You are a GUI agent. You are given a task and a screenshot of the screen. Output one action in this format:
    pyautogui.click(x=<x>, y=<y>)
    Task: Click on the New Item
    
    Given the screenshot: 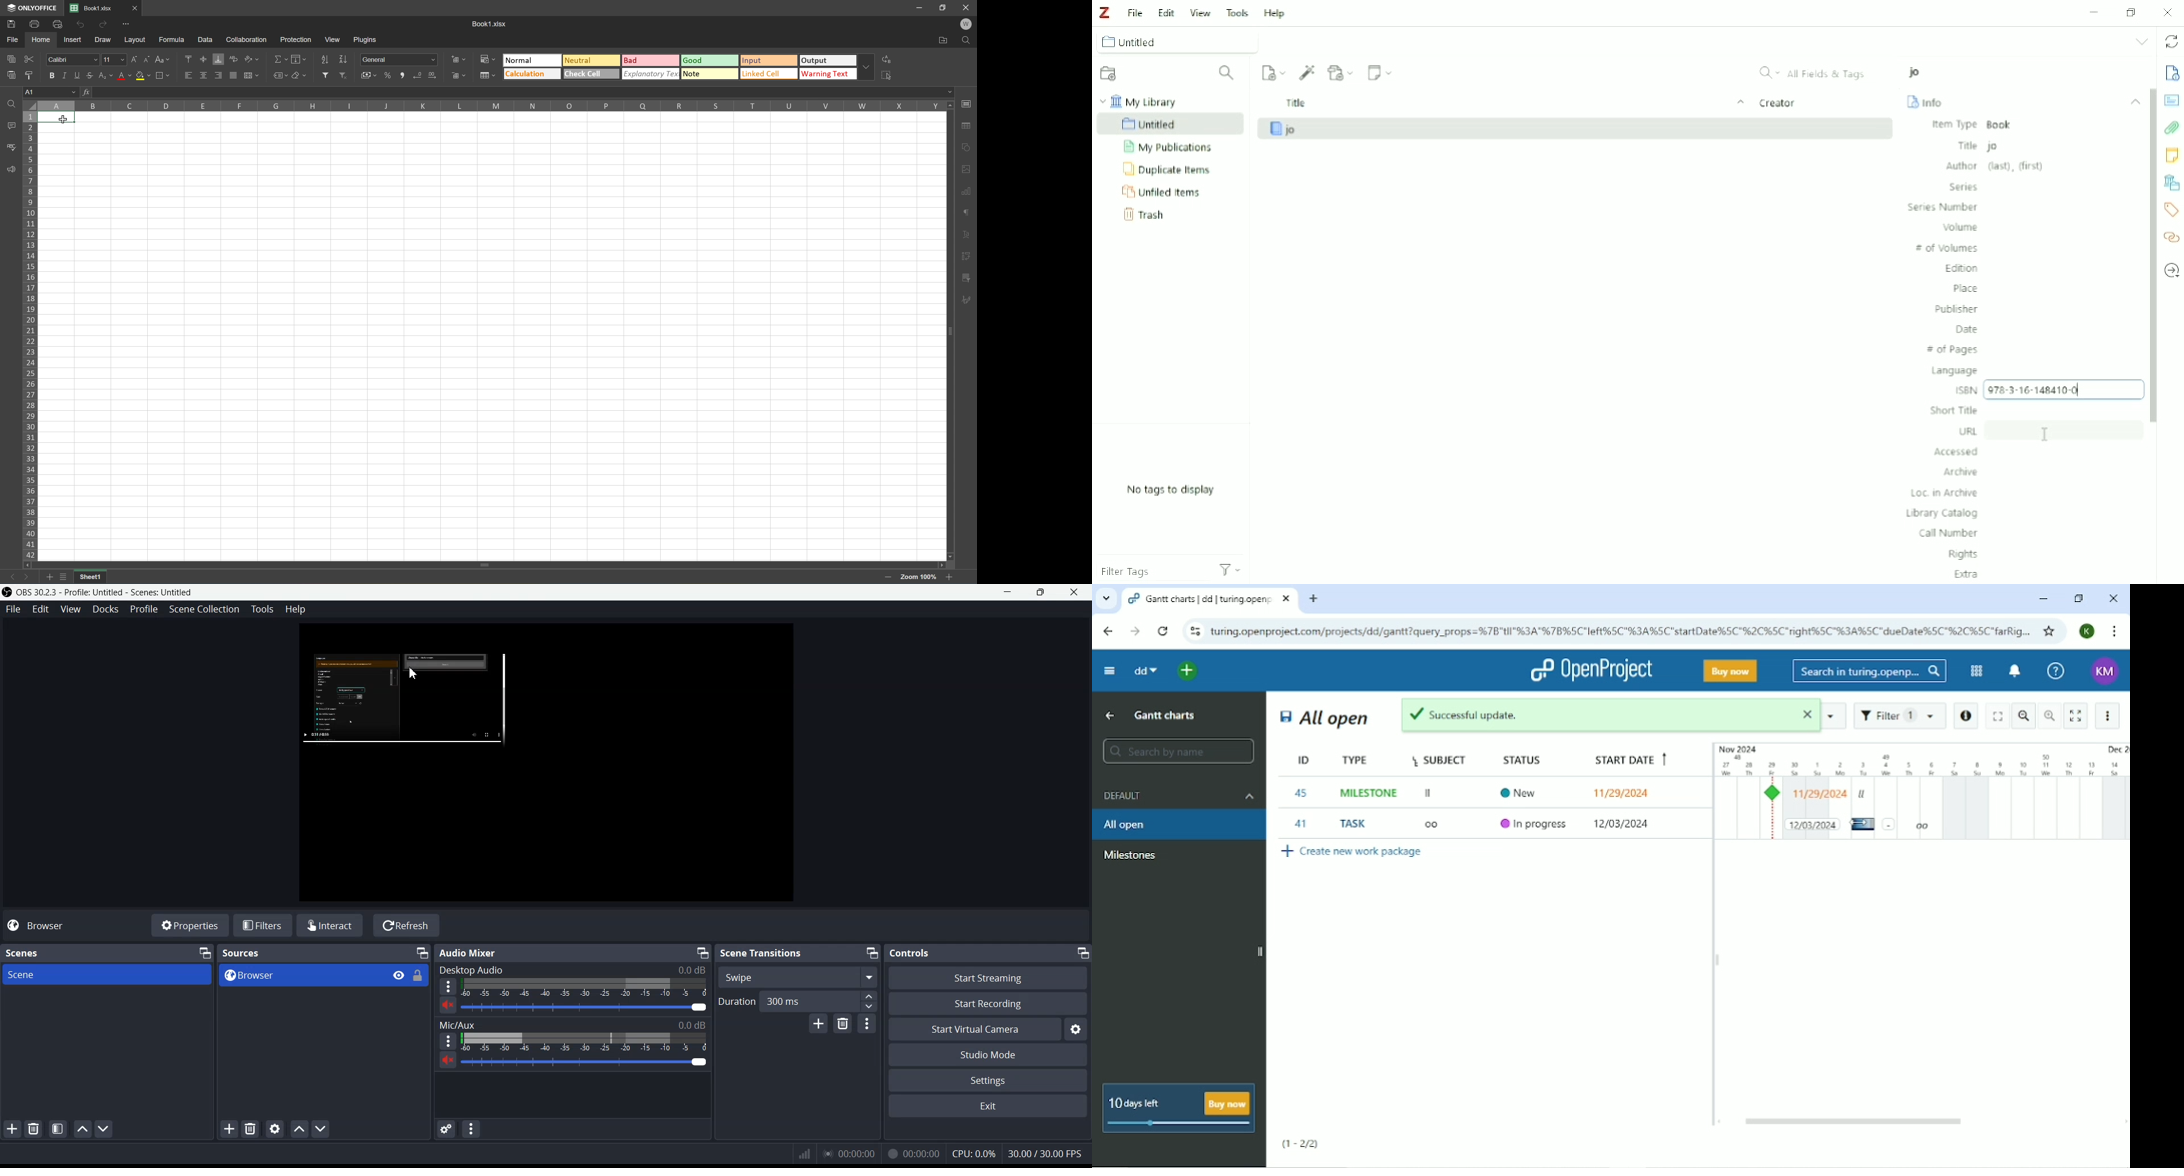 What is the action you would take?
    pyautogui.click(x=1272, y=72)
    